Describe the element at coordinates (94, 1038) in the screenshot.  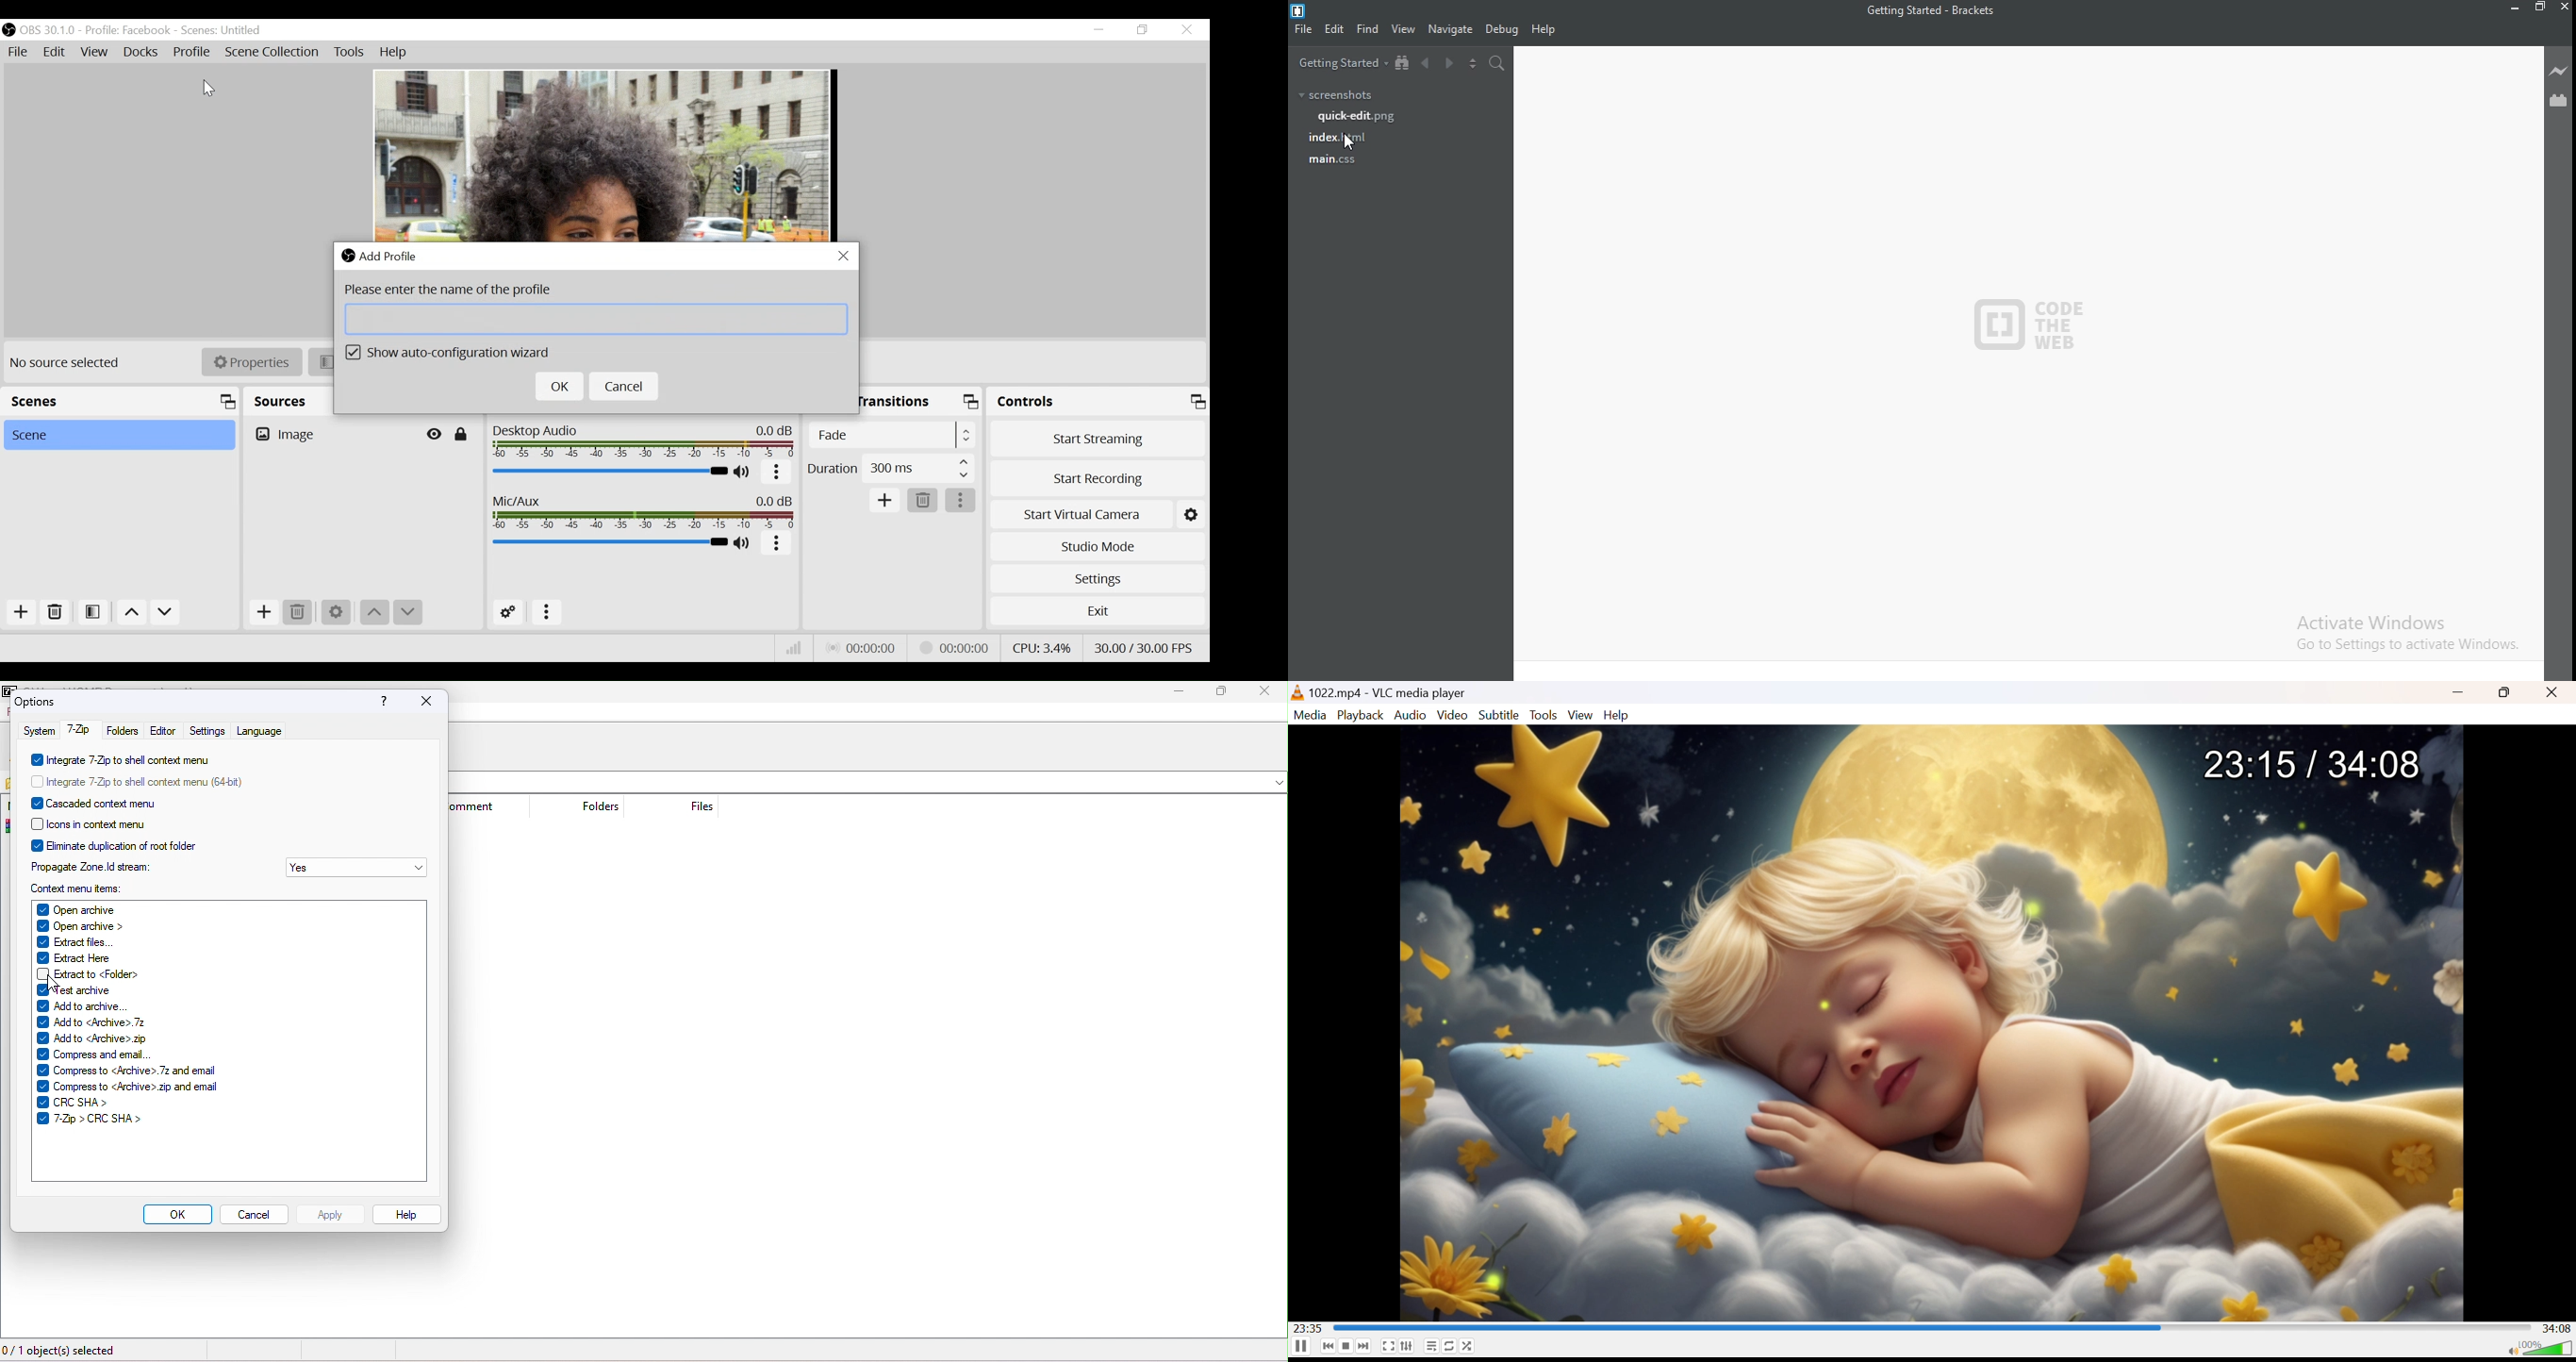
I see `add to <archive>.zip` at that location.